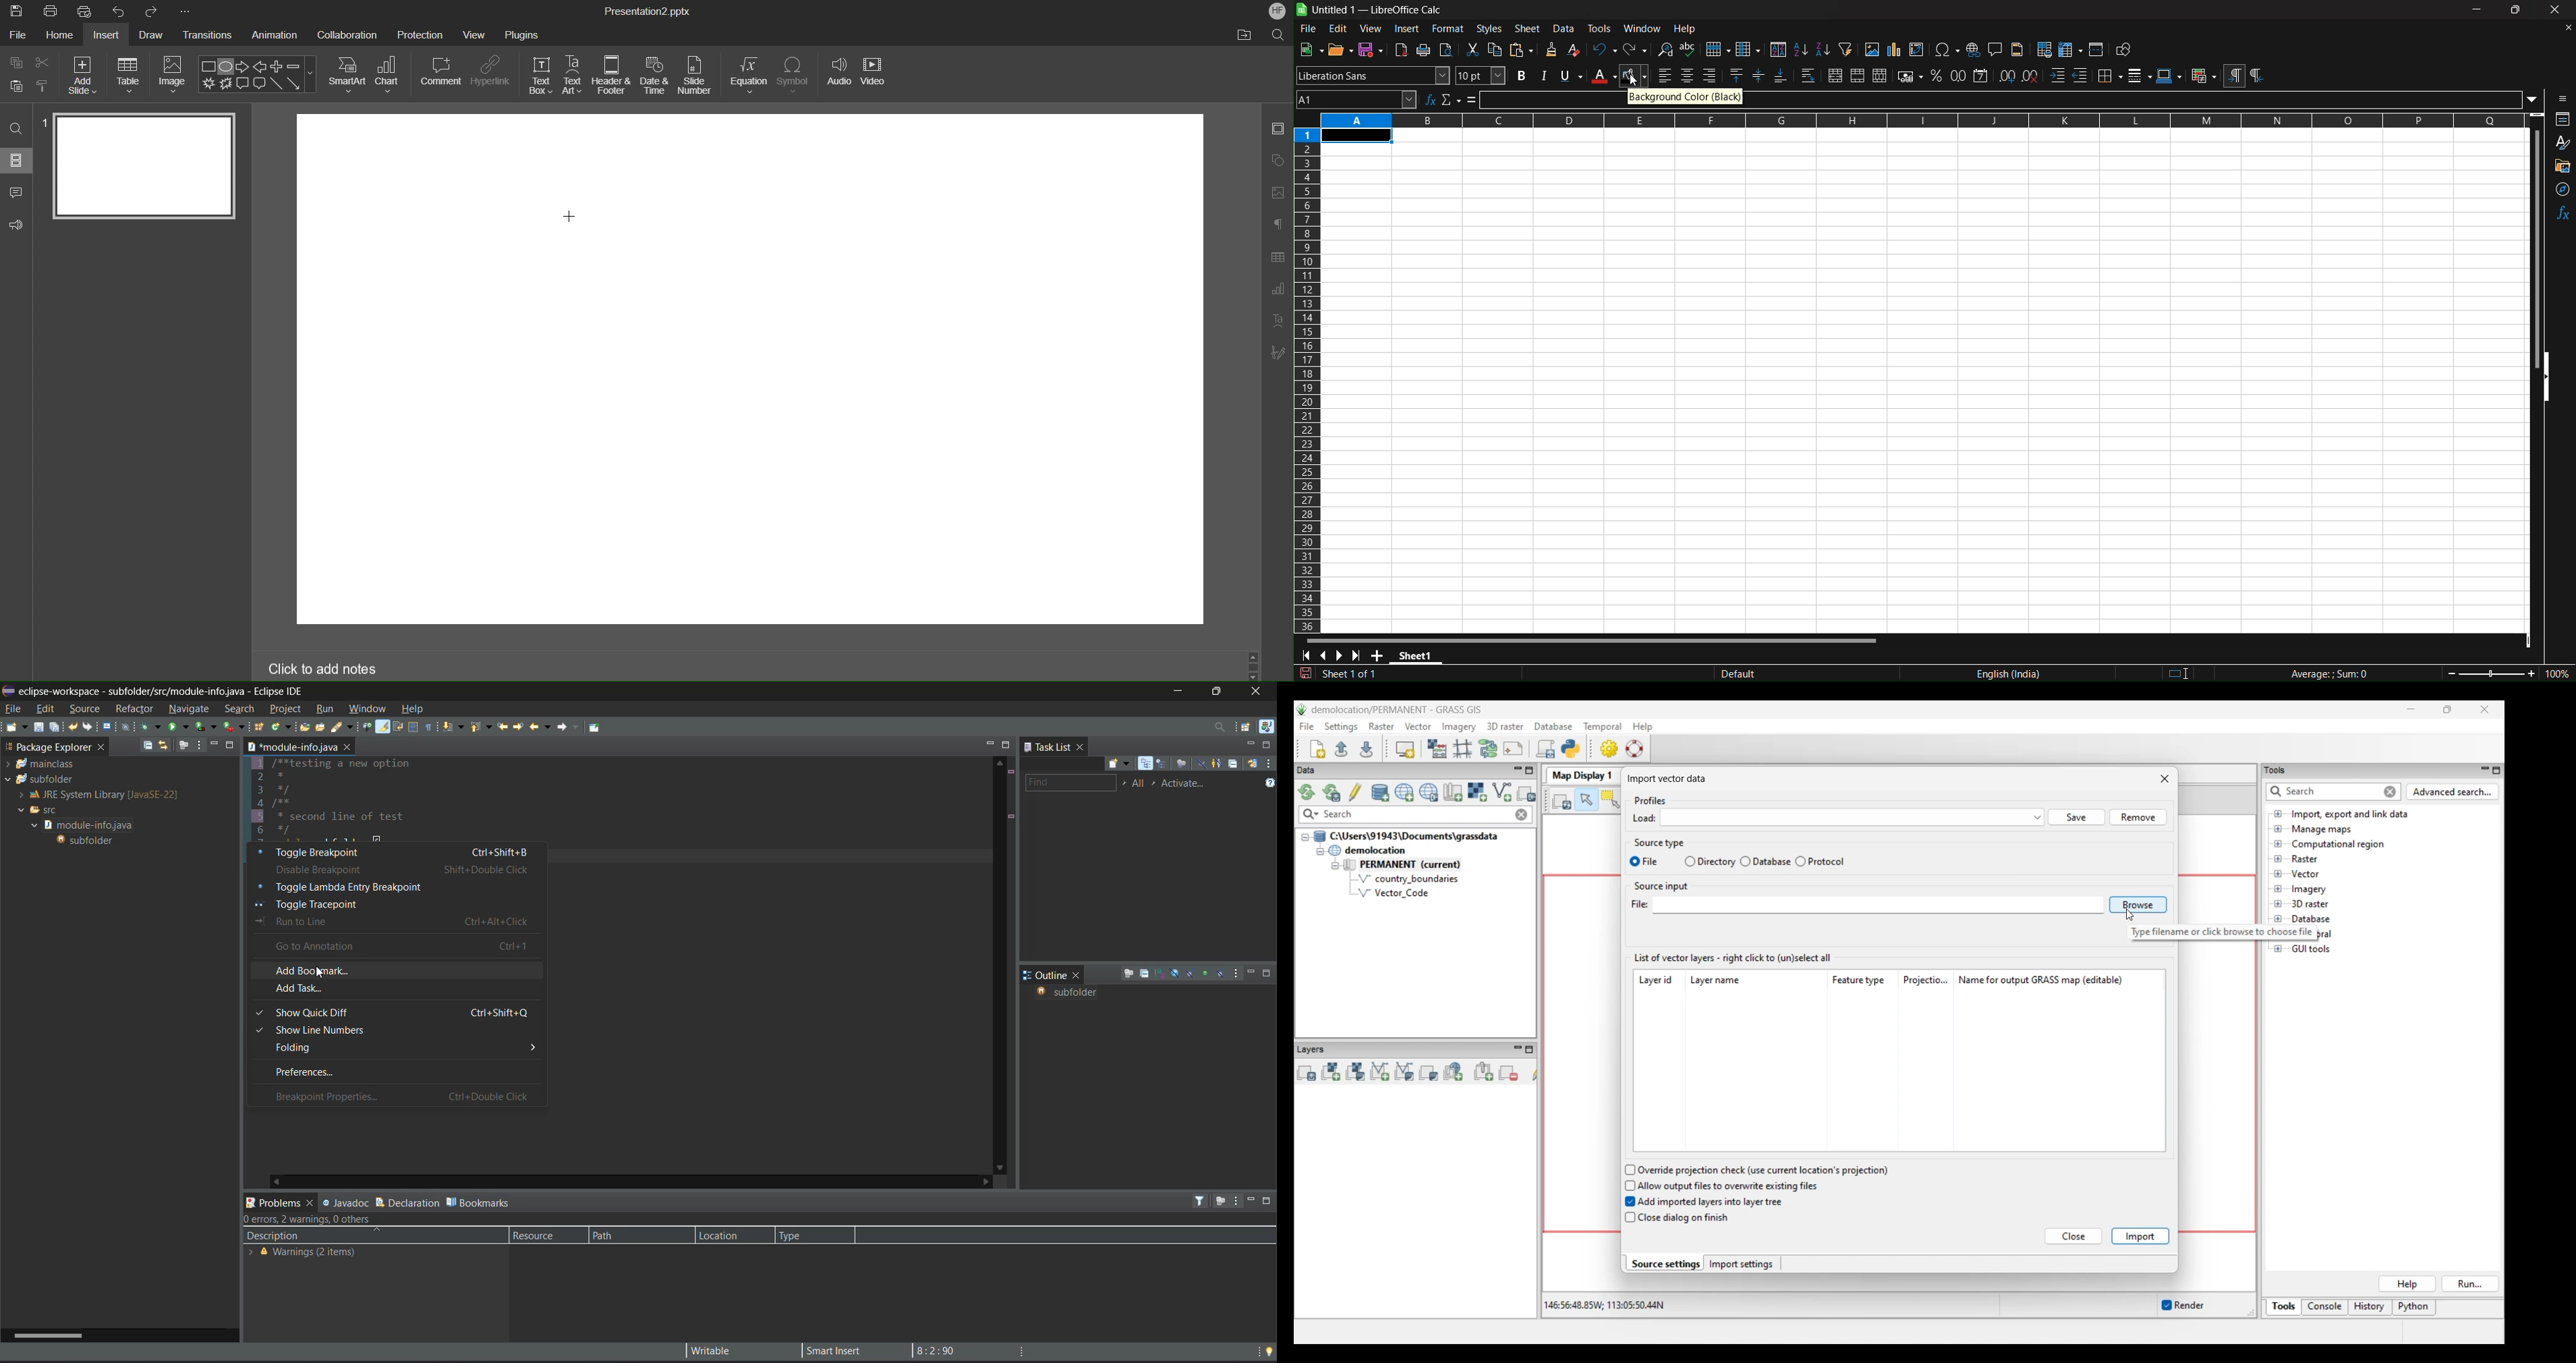 The image size is (2576, 1372). What do you see at coordinates (173, 75) in the screenshot?
I see `Image` at bounding box center [173, 75].